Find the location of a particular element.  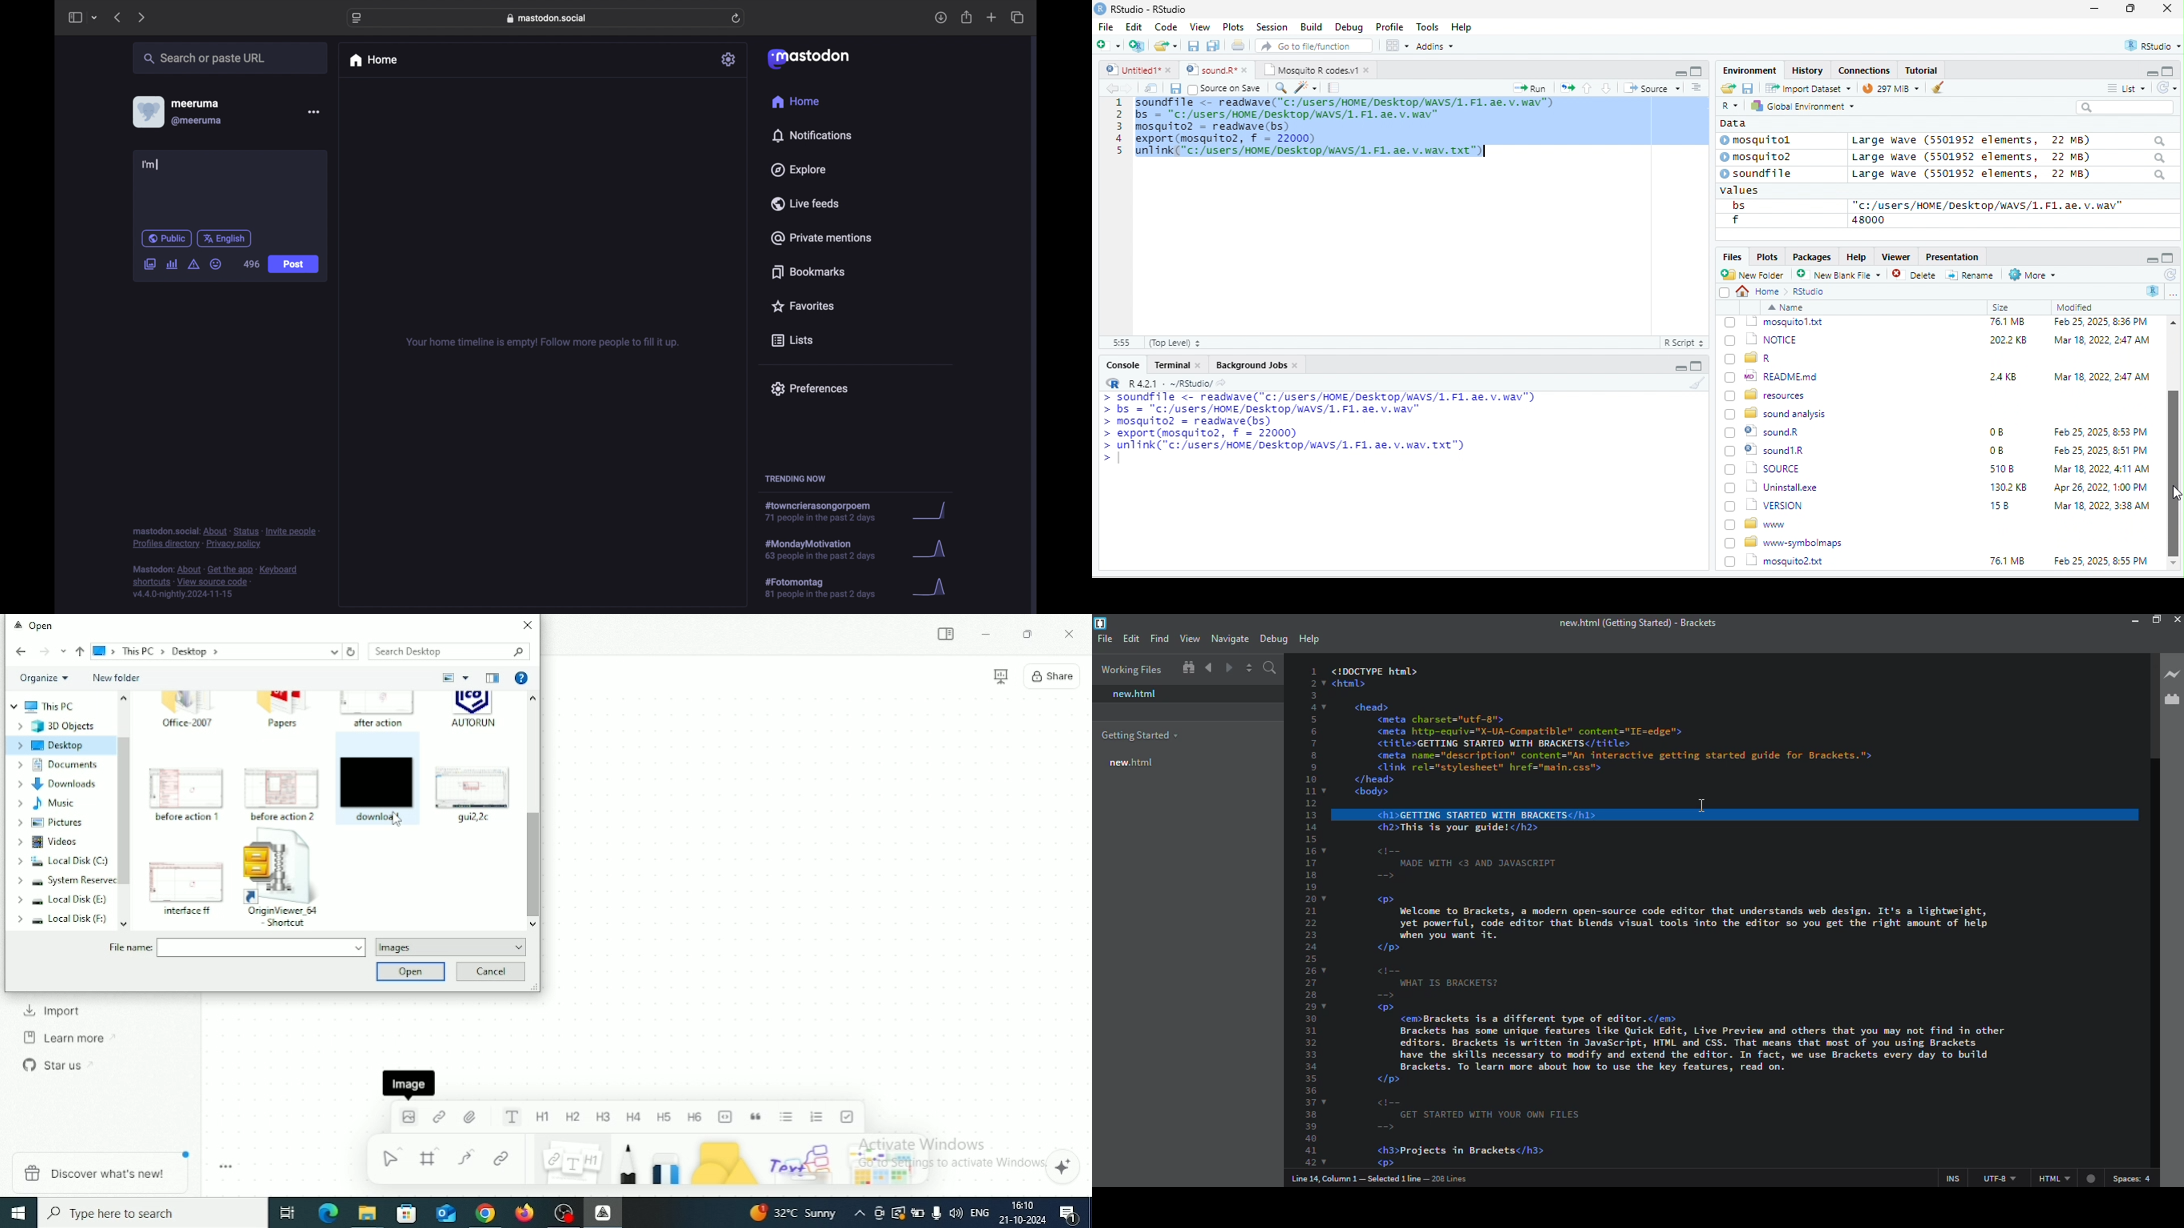

Code is located at coordinates (1167, 26).